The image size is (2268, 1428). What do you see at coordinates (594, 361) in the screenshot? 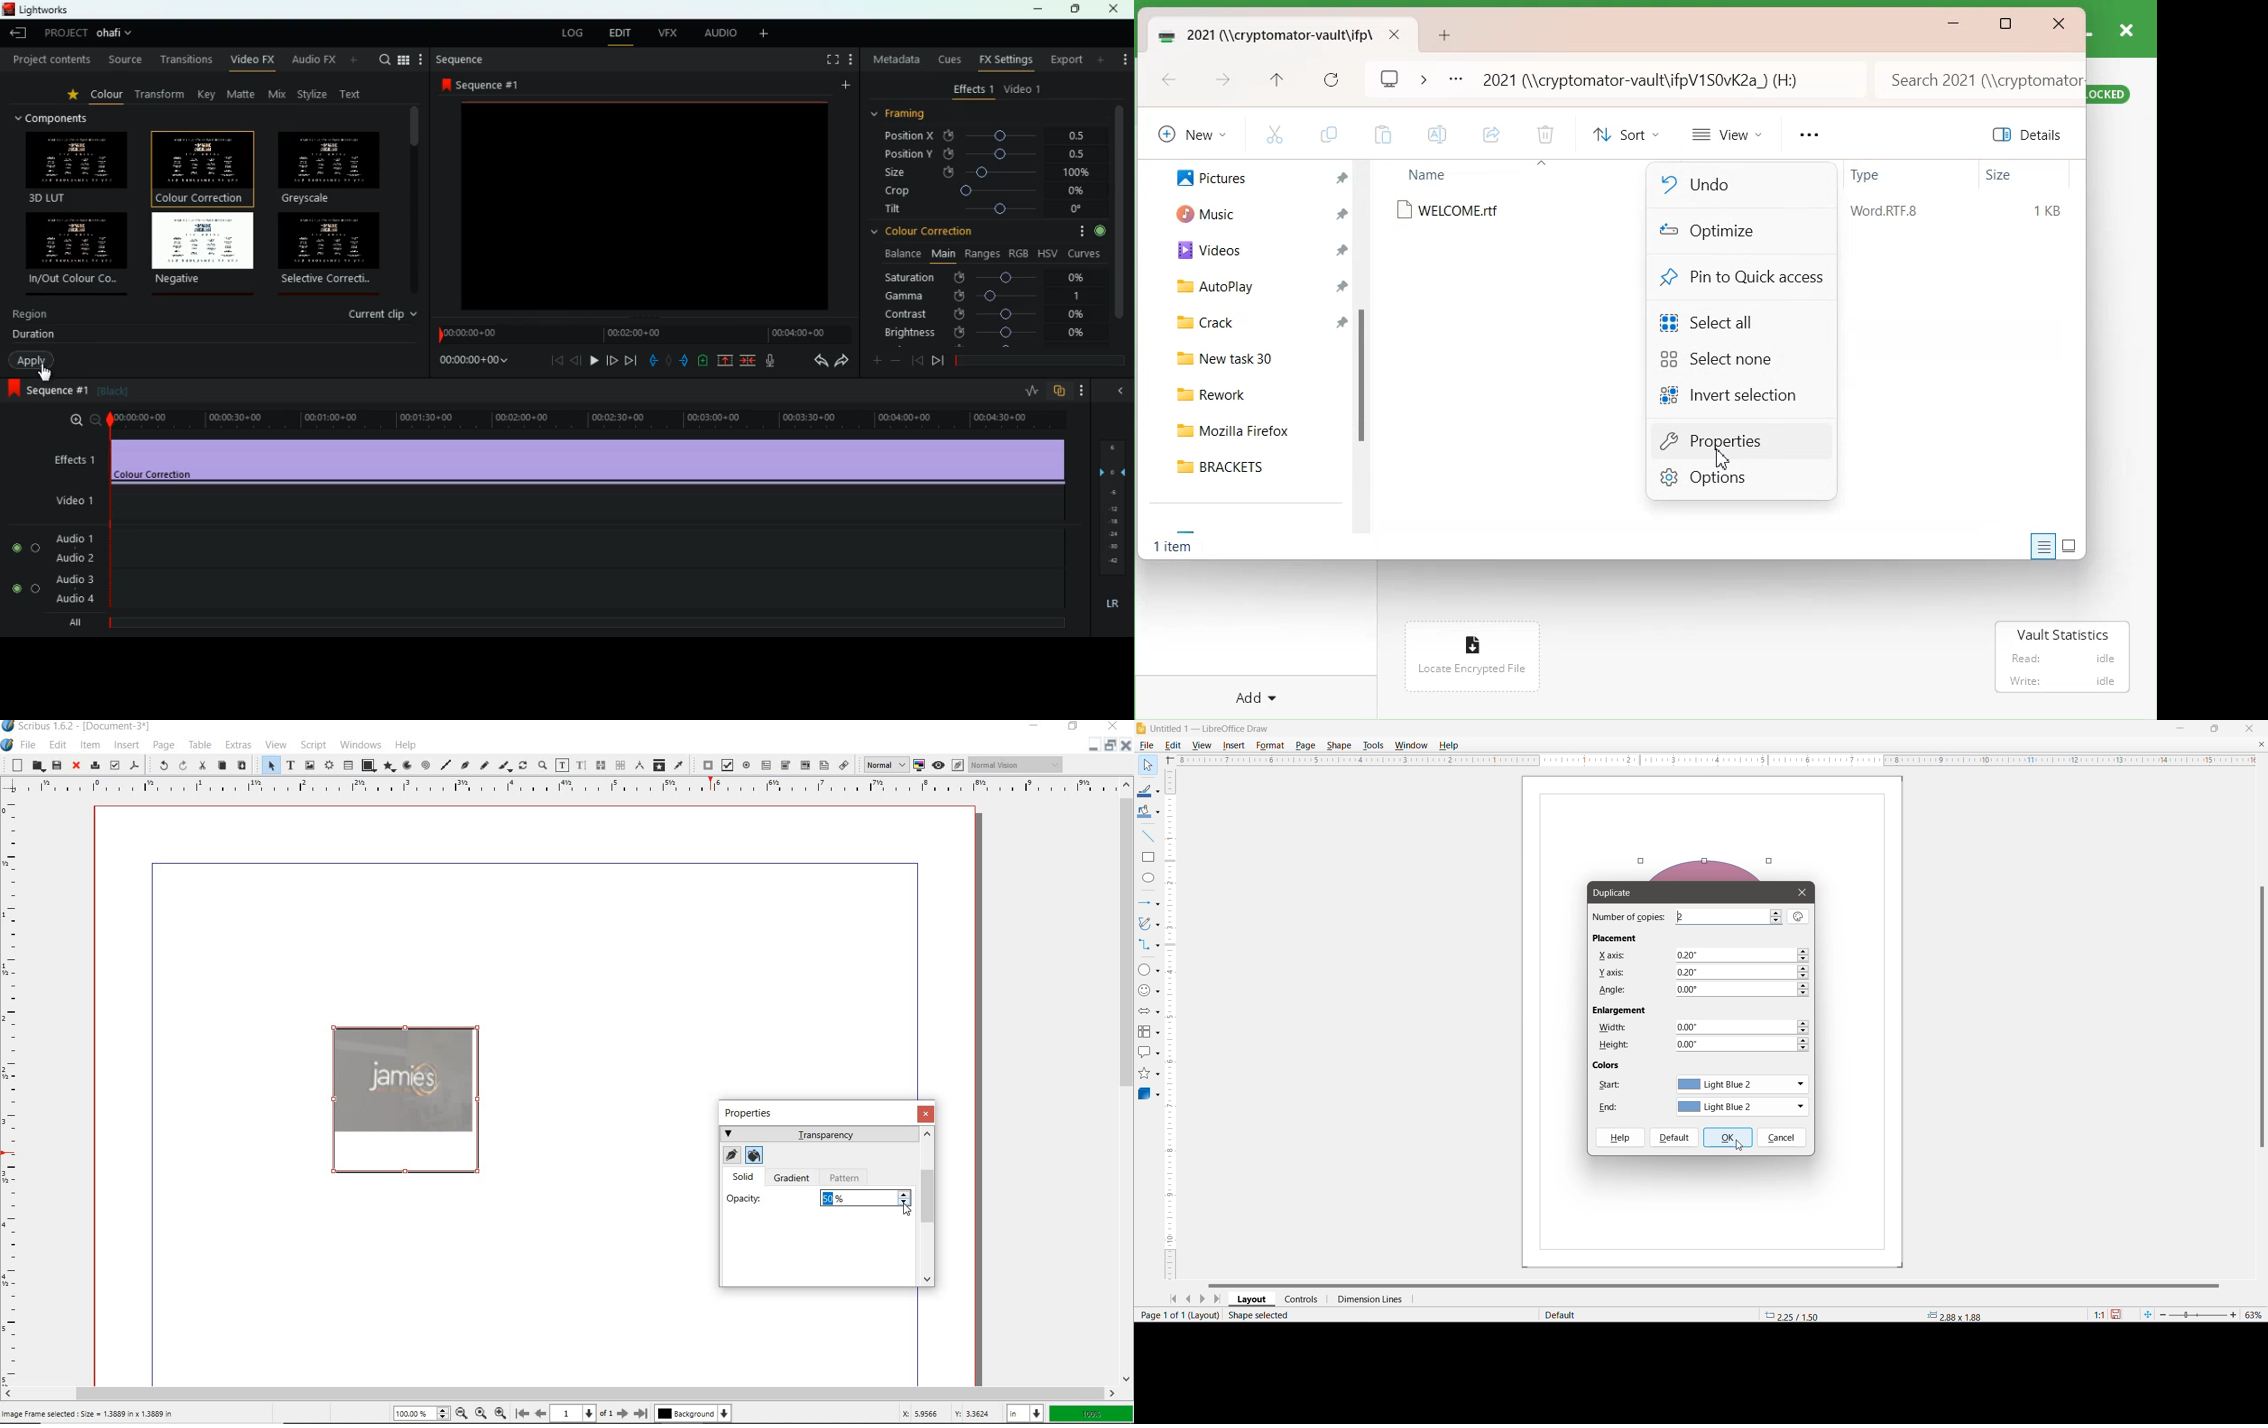
I see `play` at bounding box center [594, 361].